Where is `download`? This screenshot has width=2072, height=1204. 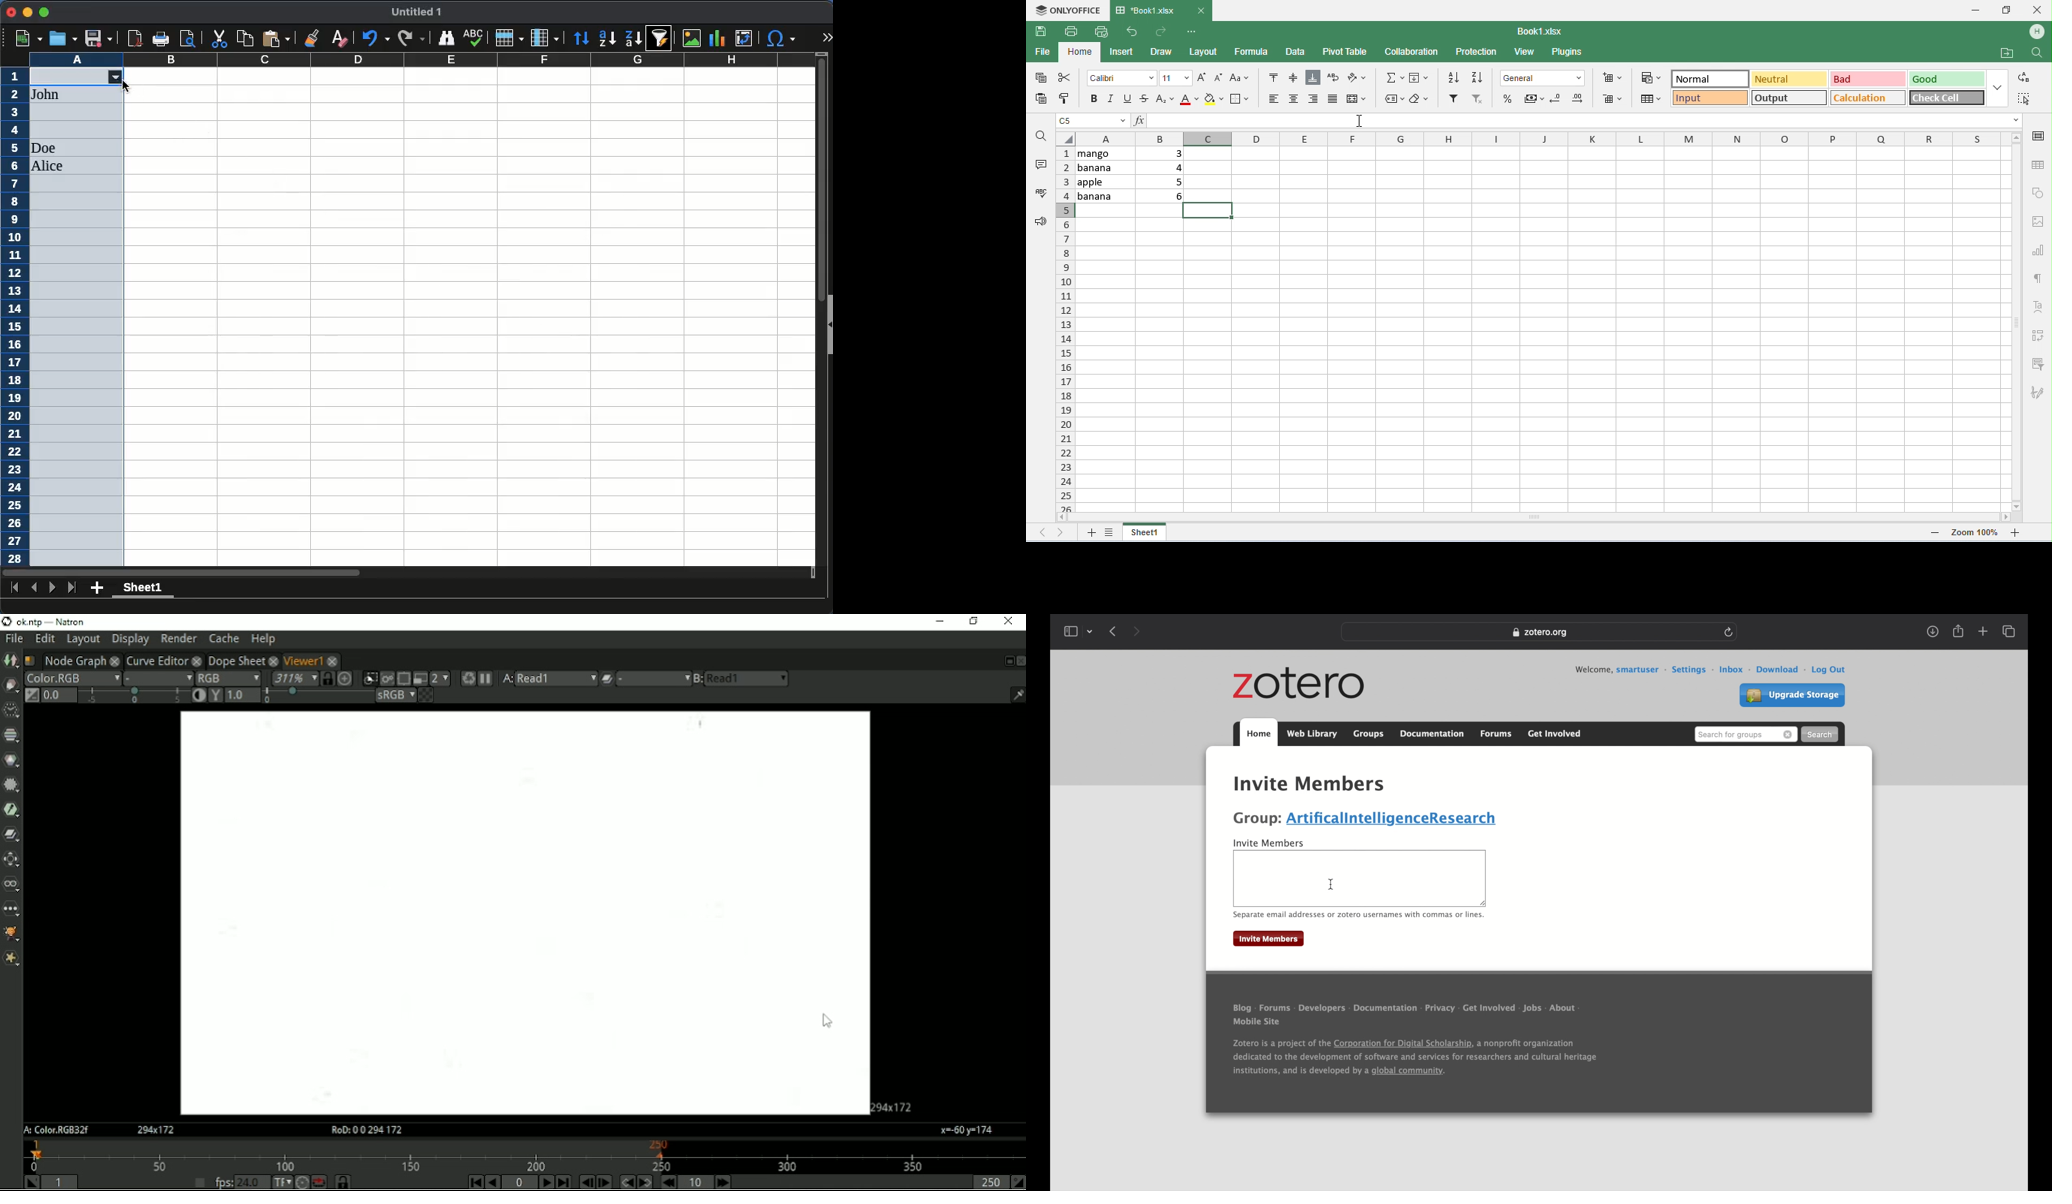 download is located at coordinates (1782, 670).